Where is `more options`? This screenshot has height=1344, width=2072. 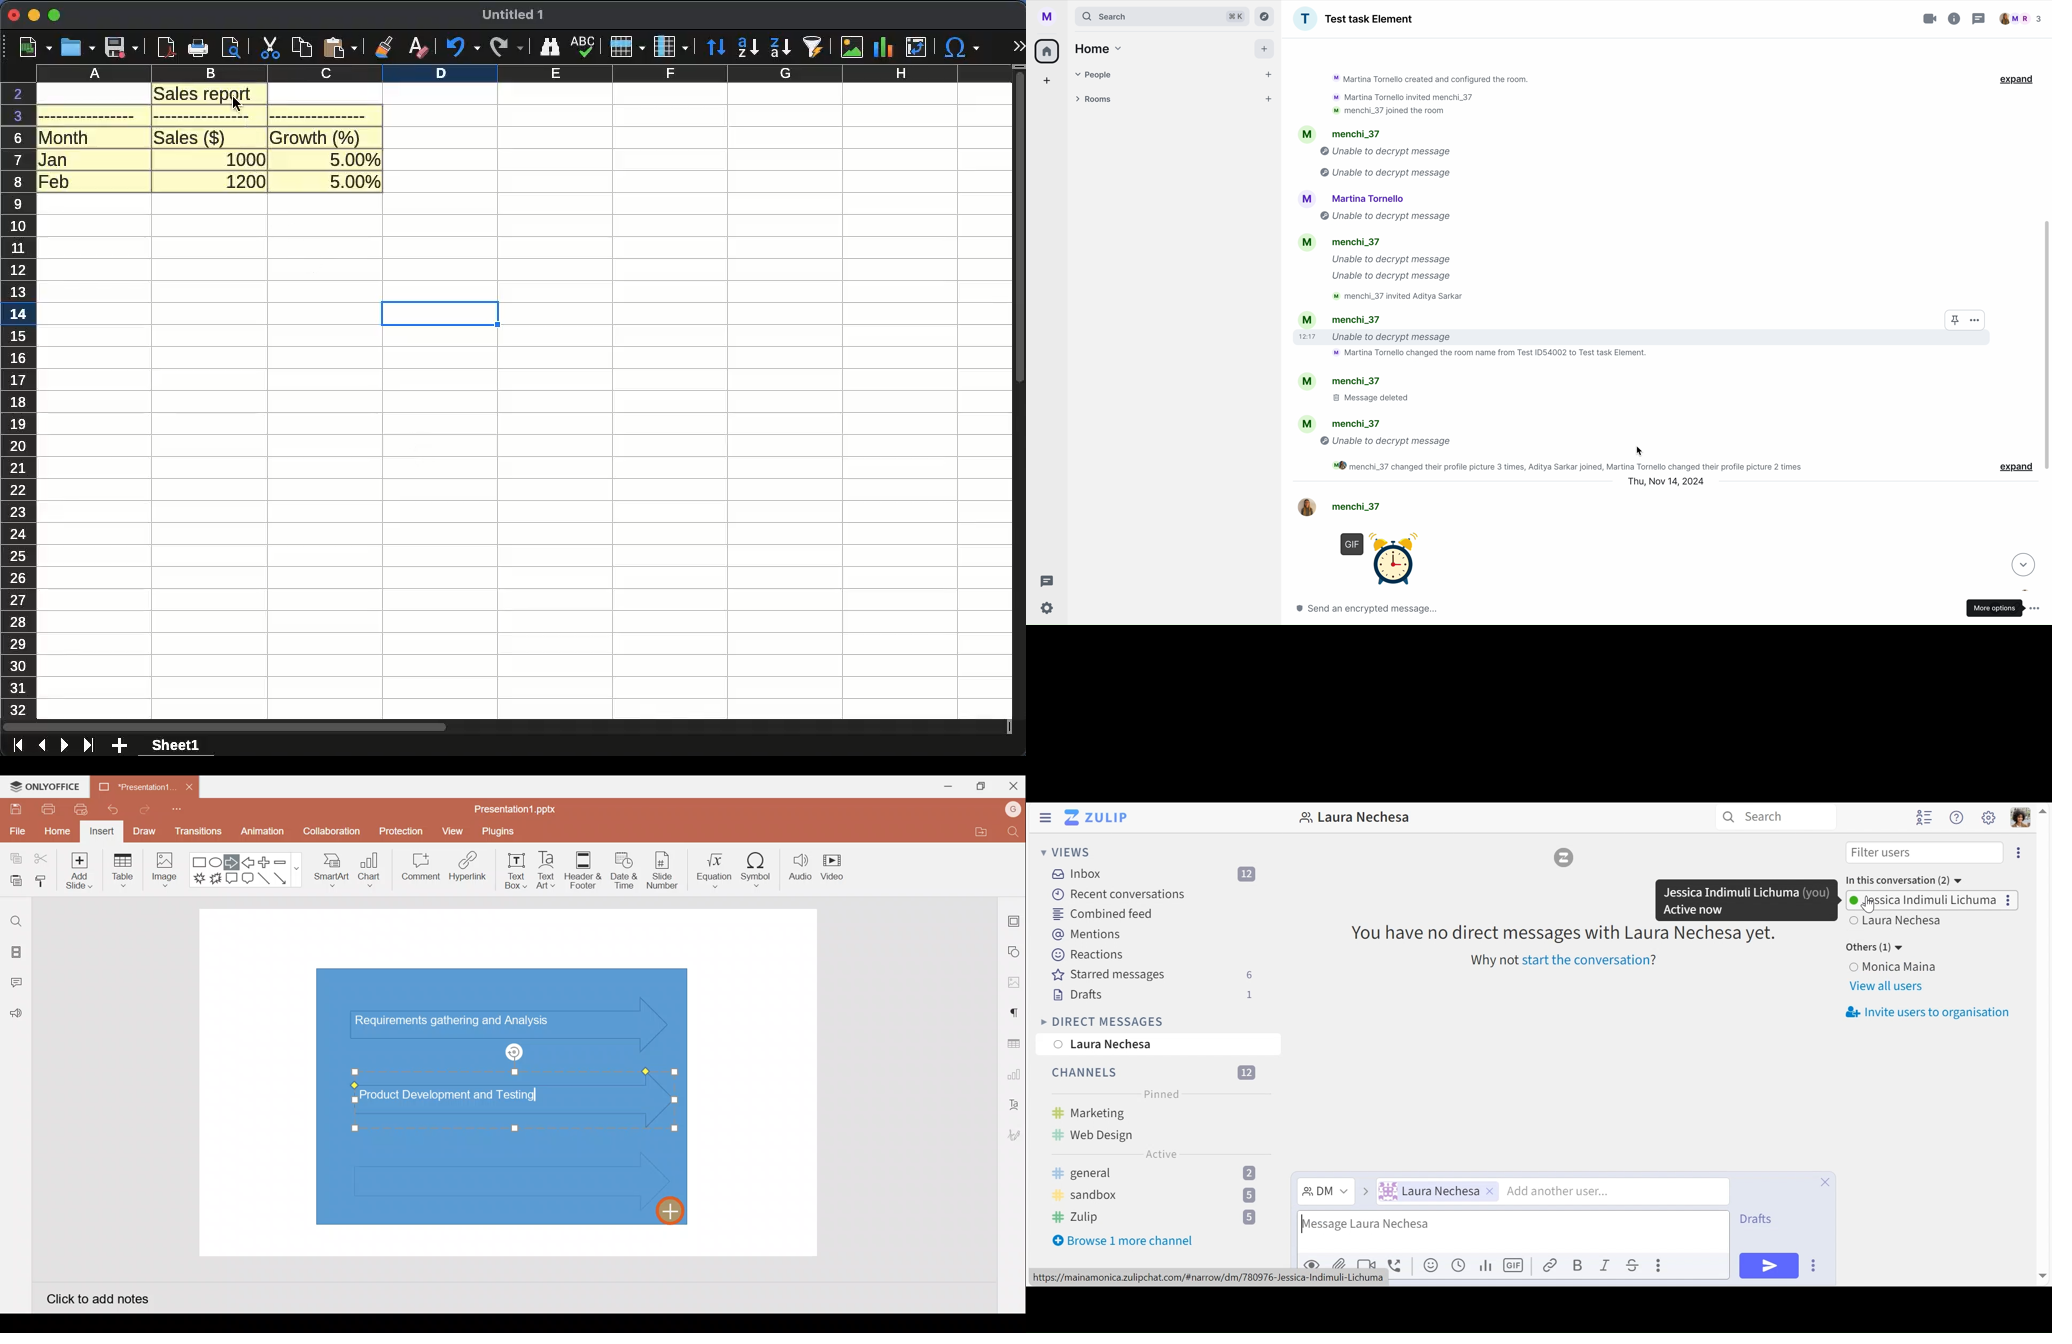 more options is located at coordinates (2019, 855).